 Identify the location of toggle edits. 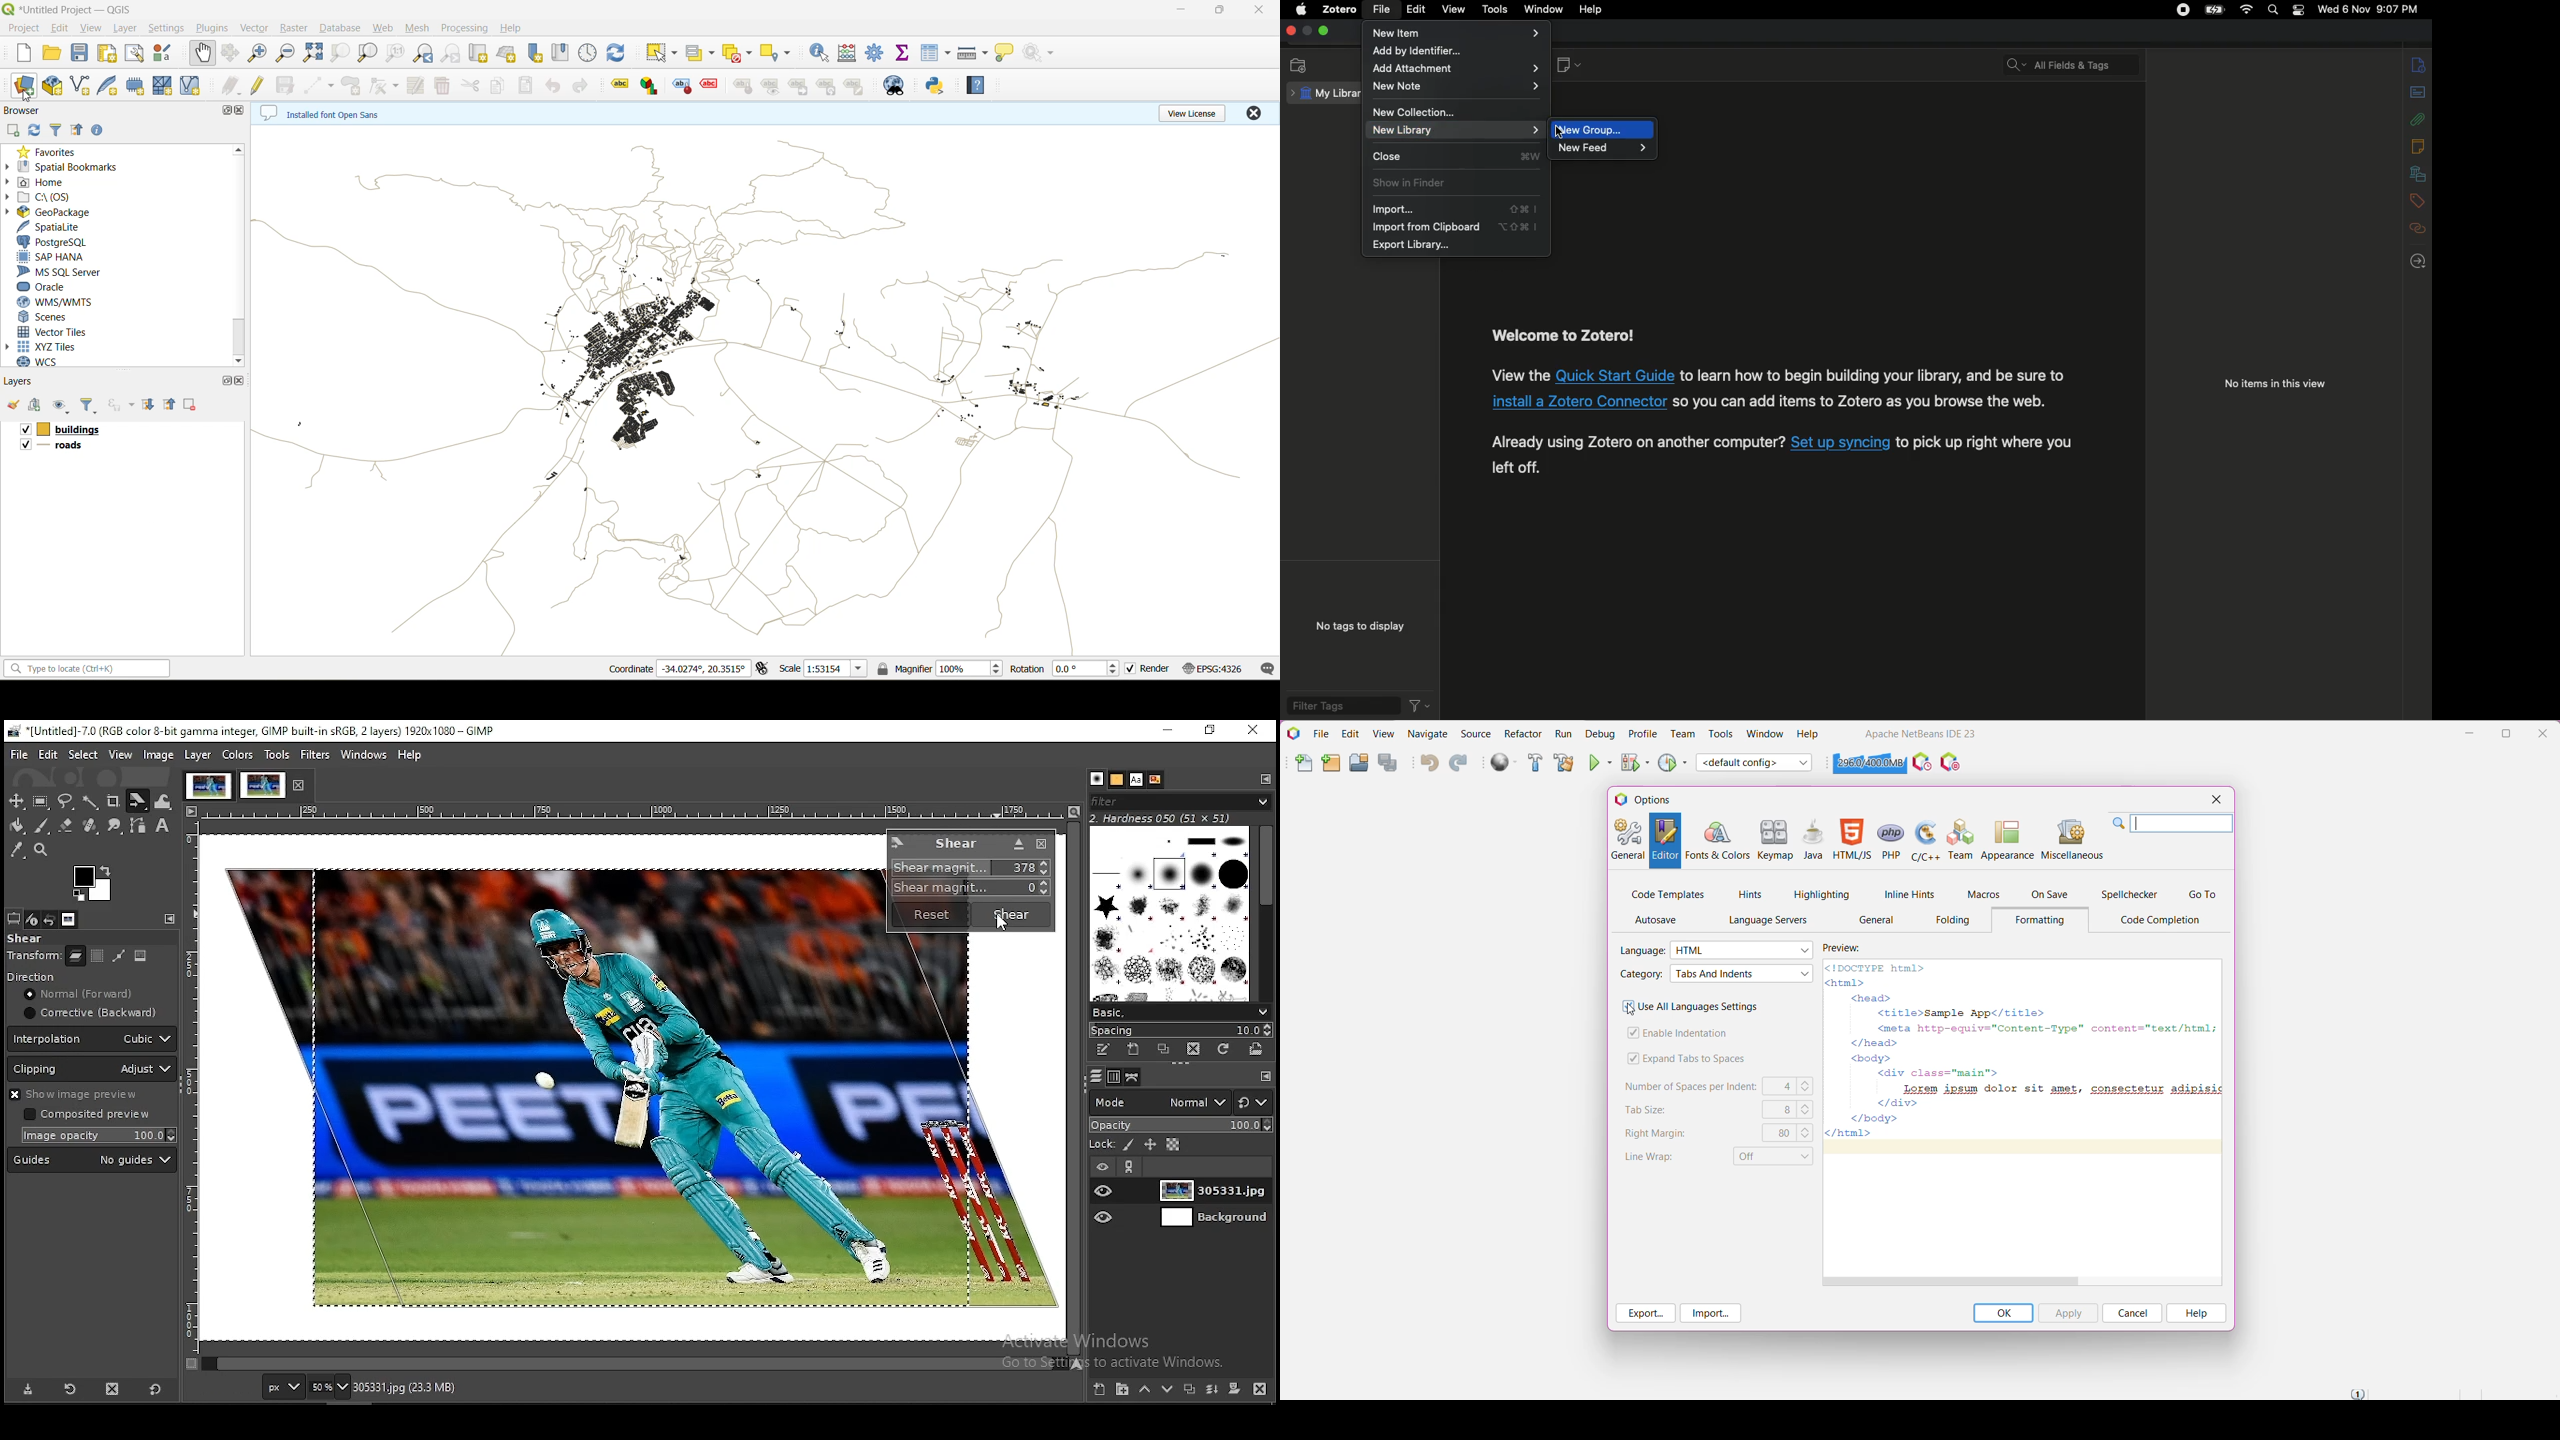
(260, 86).